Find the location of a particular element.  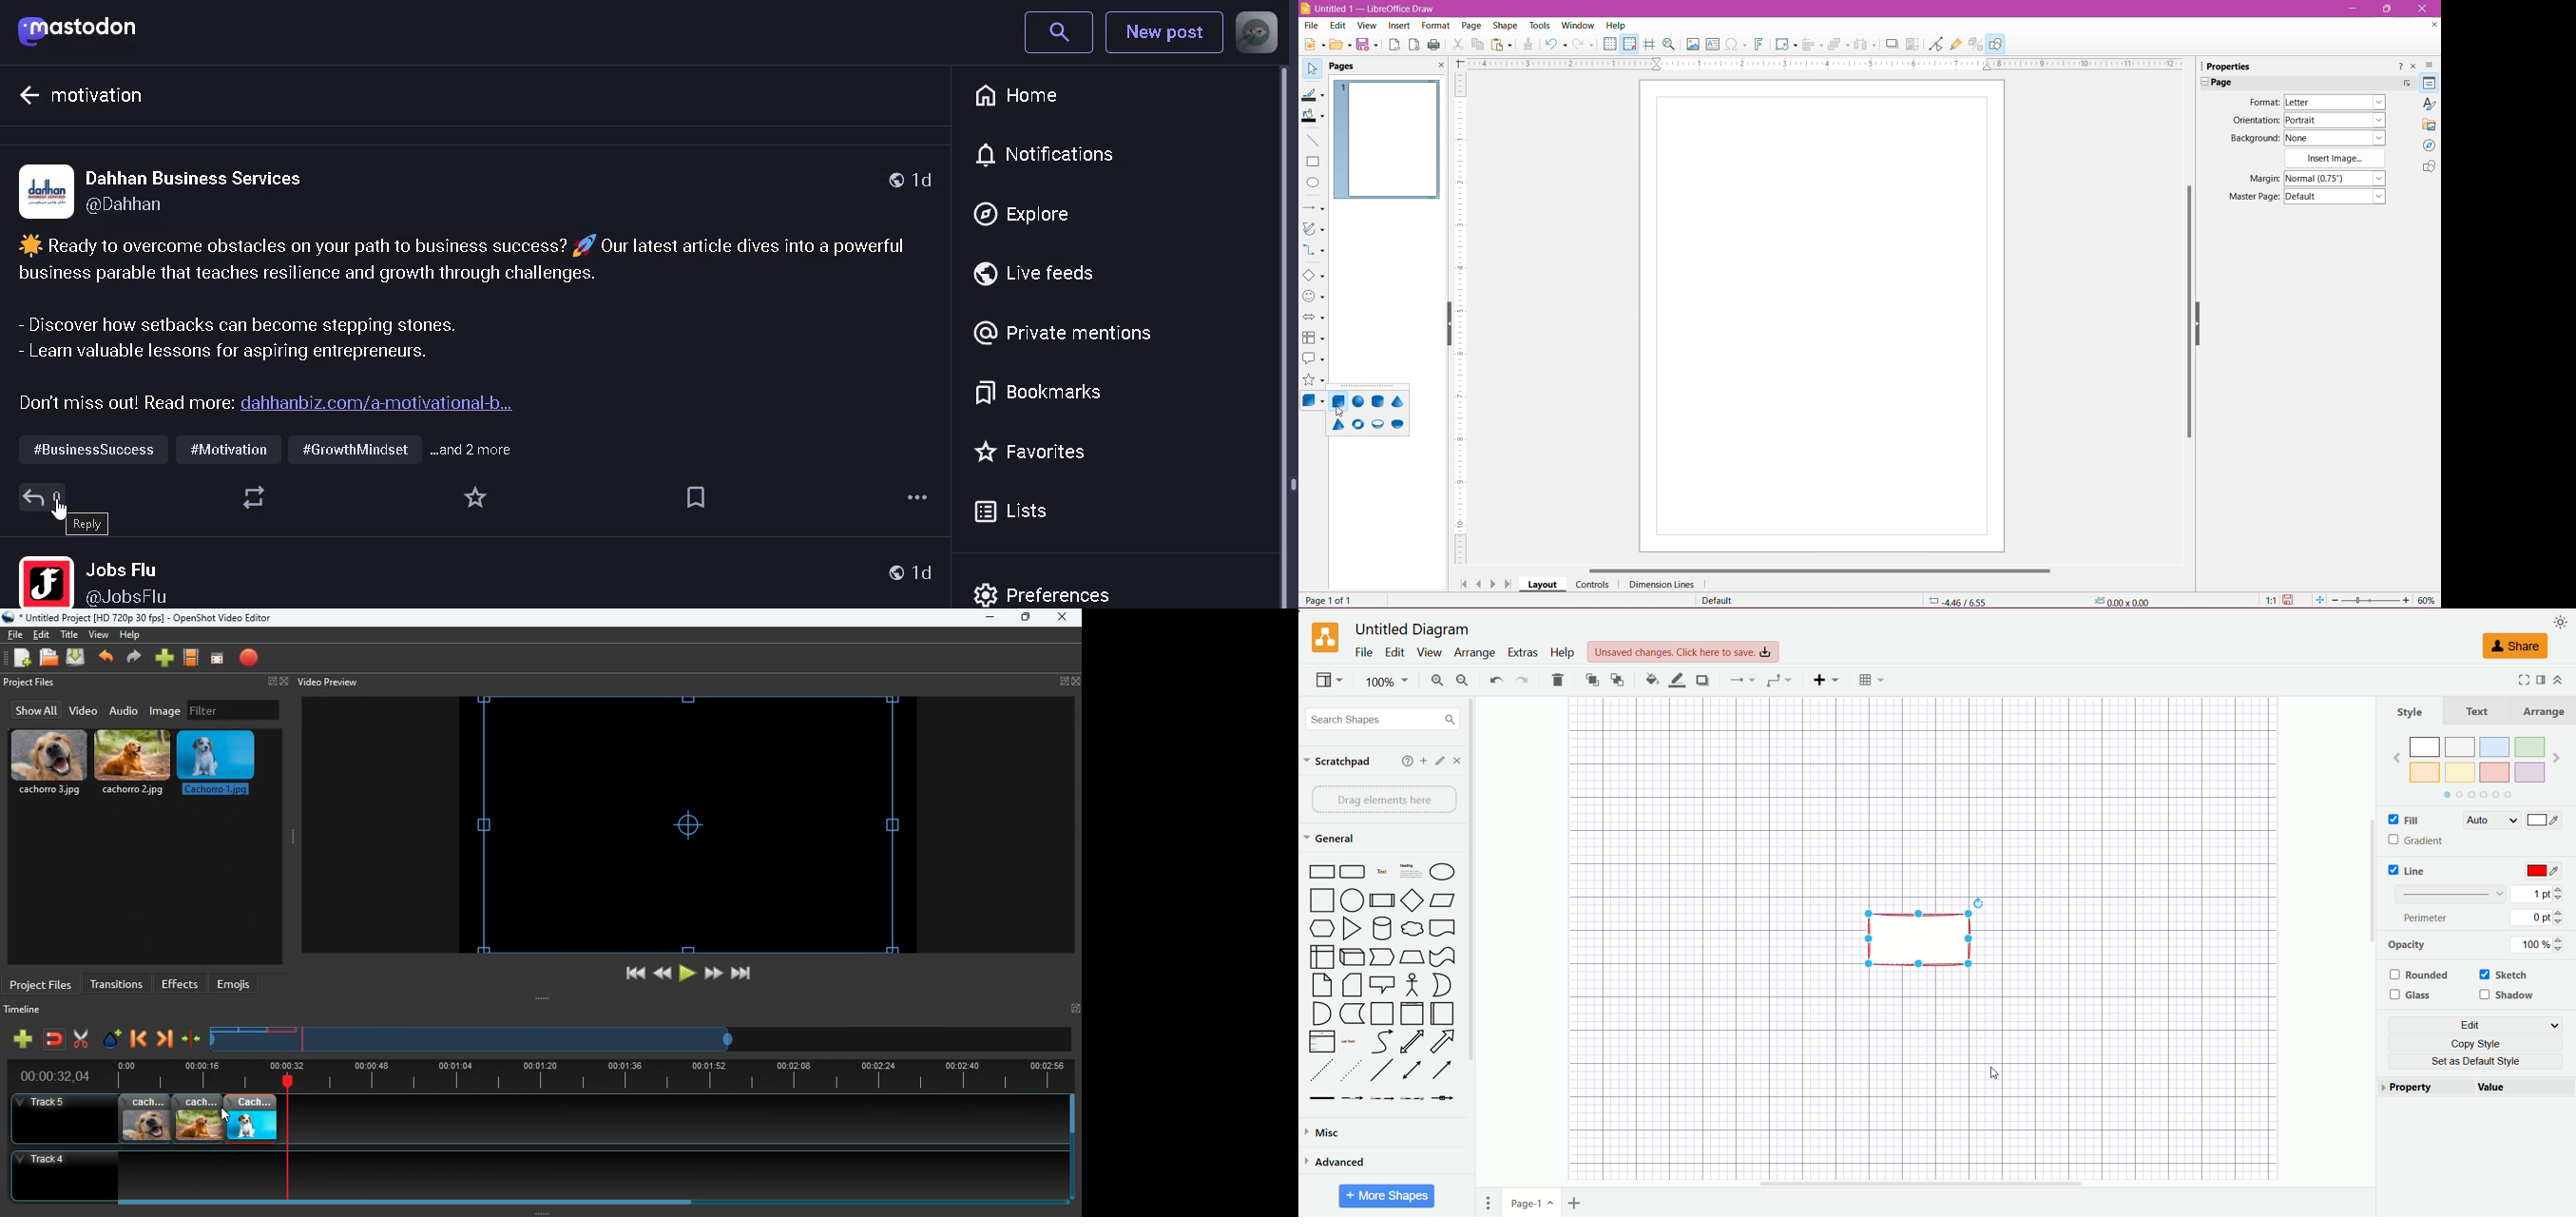

Sidebar settings is located at coordinates (2431, 65).